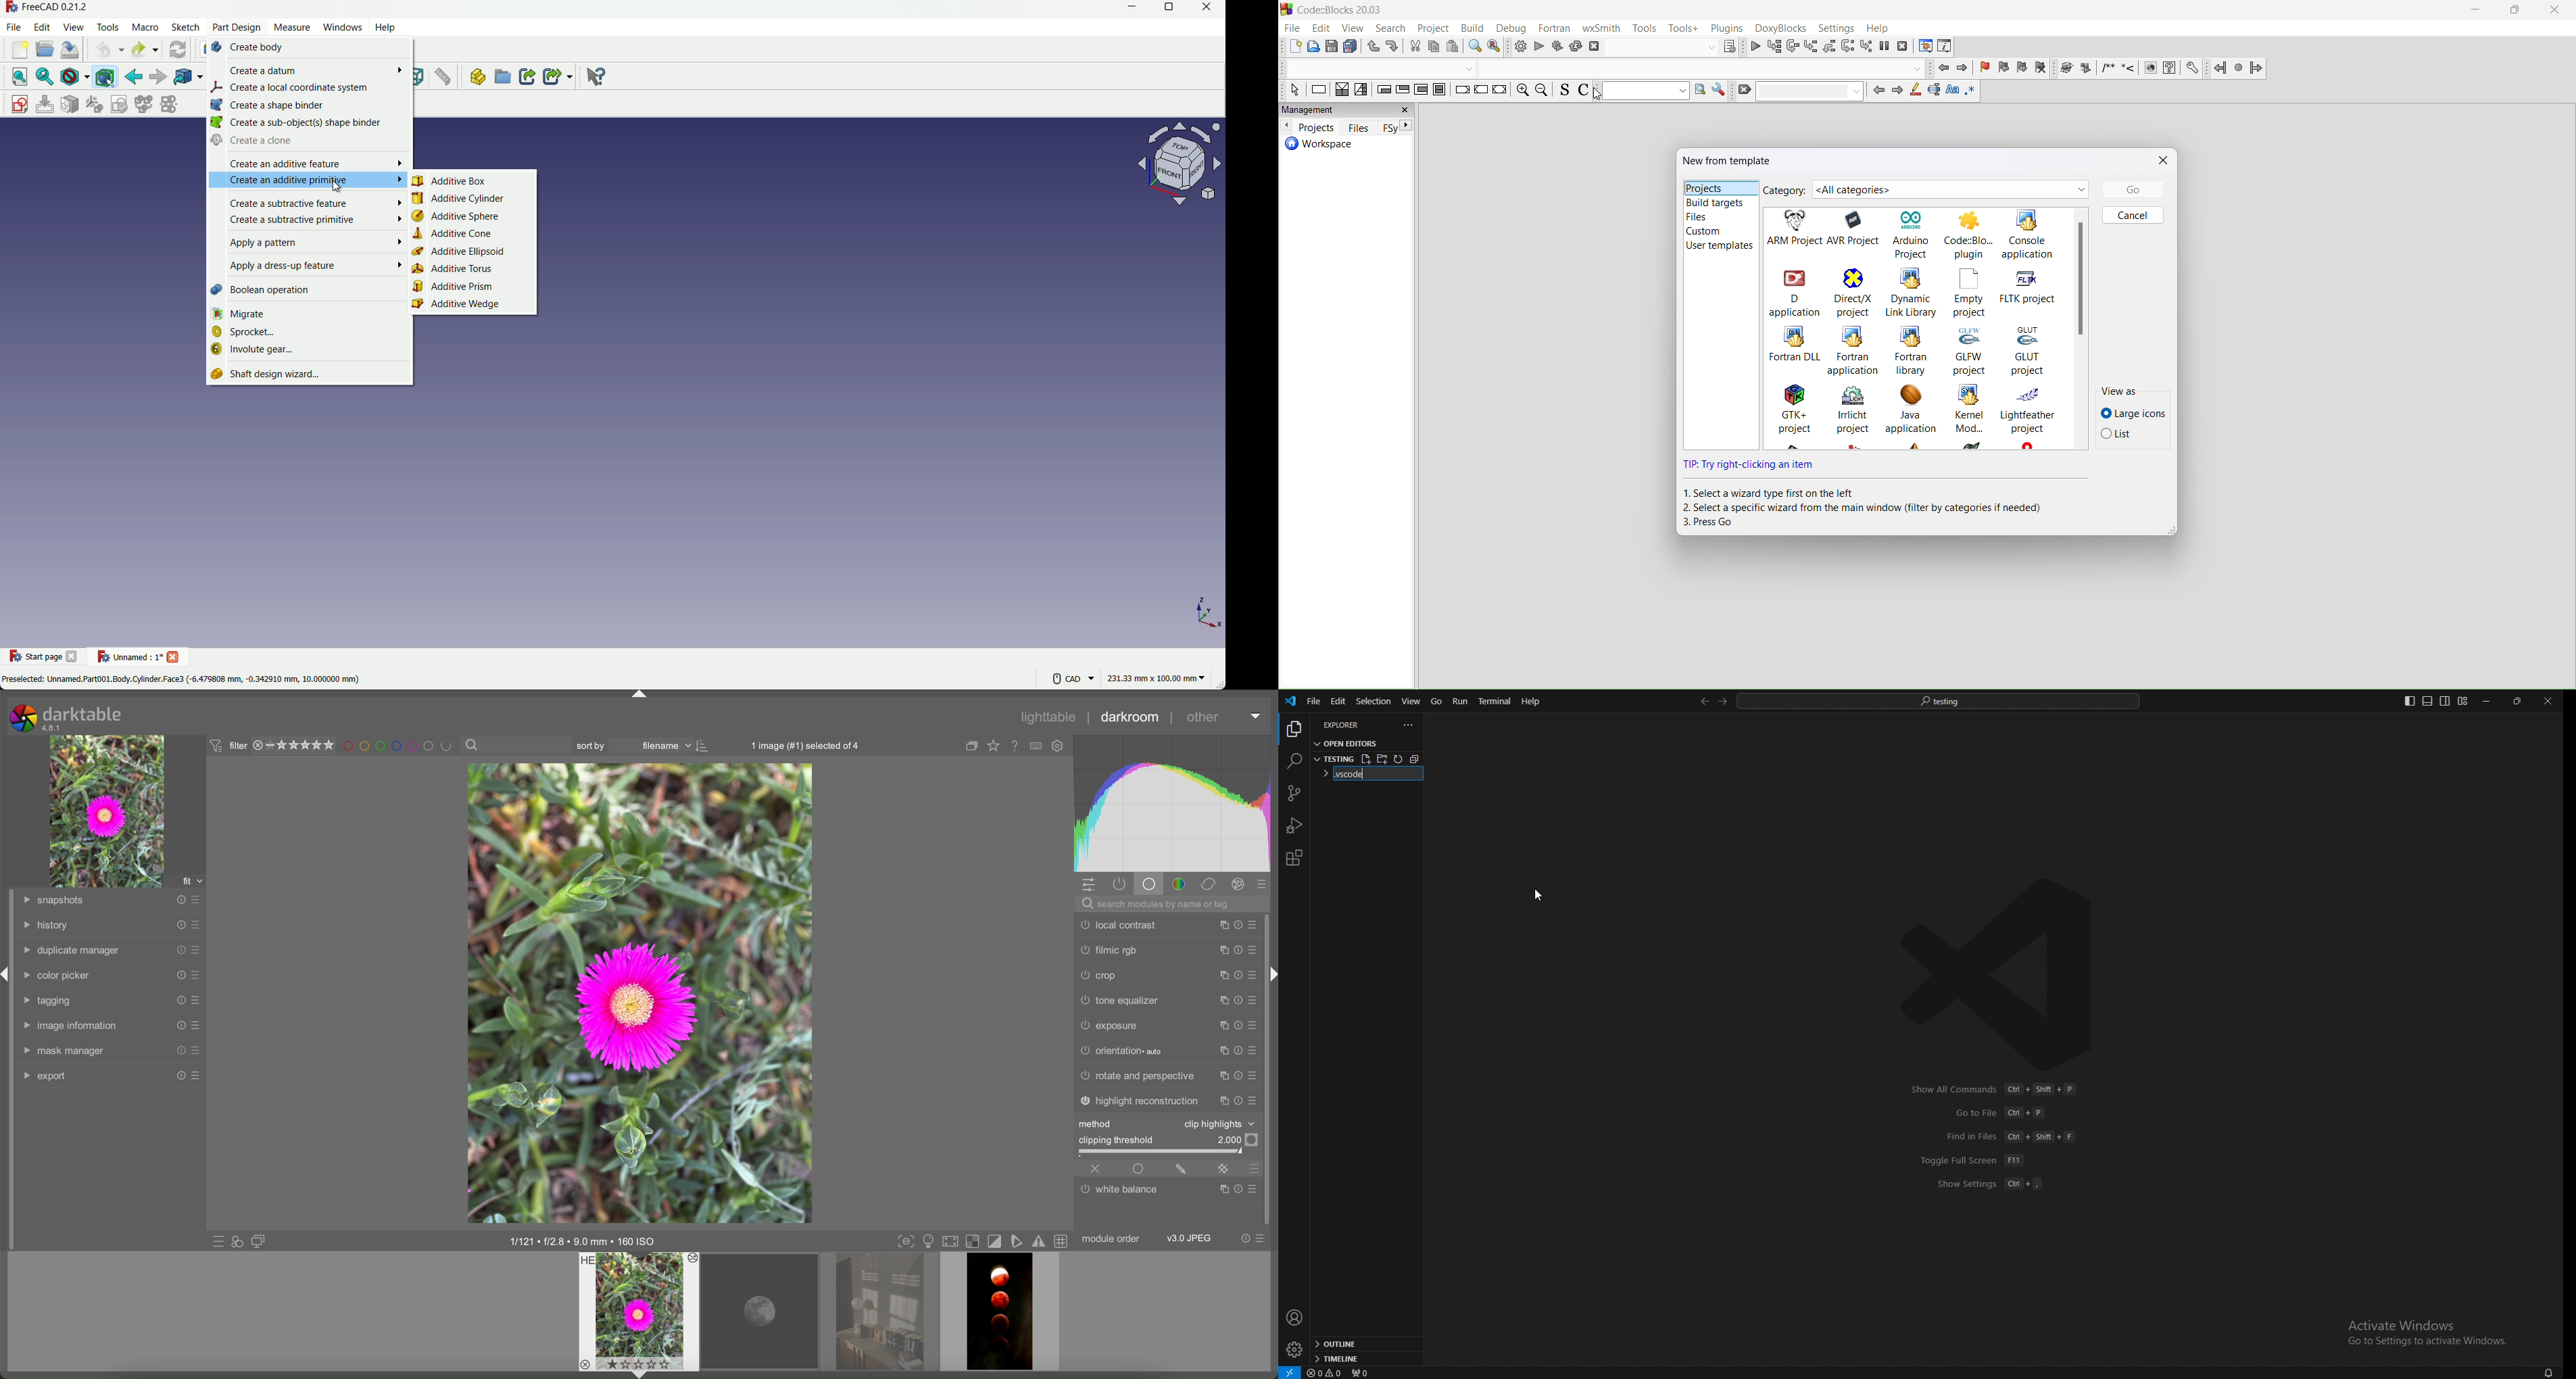  What do you see at coordinates (2032, 287) in the screenshot?
I see `fltk project` at bounding box center [2032, 287].